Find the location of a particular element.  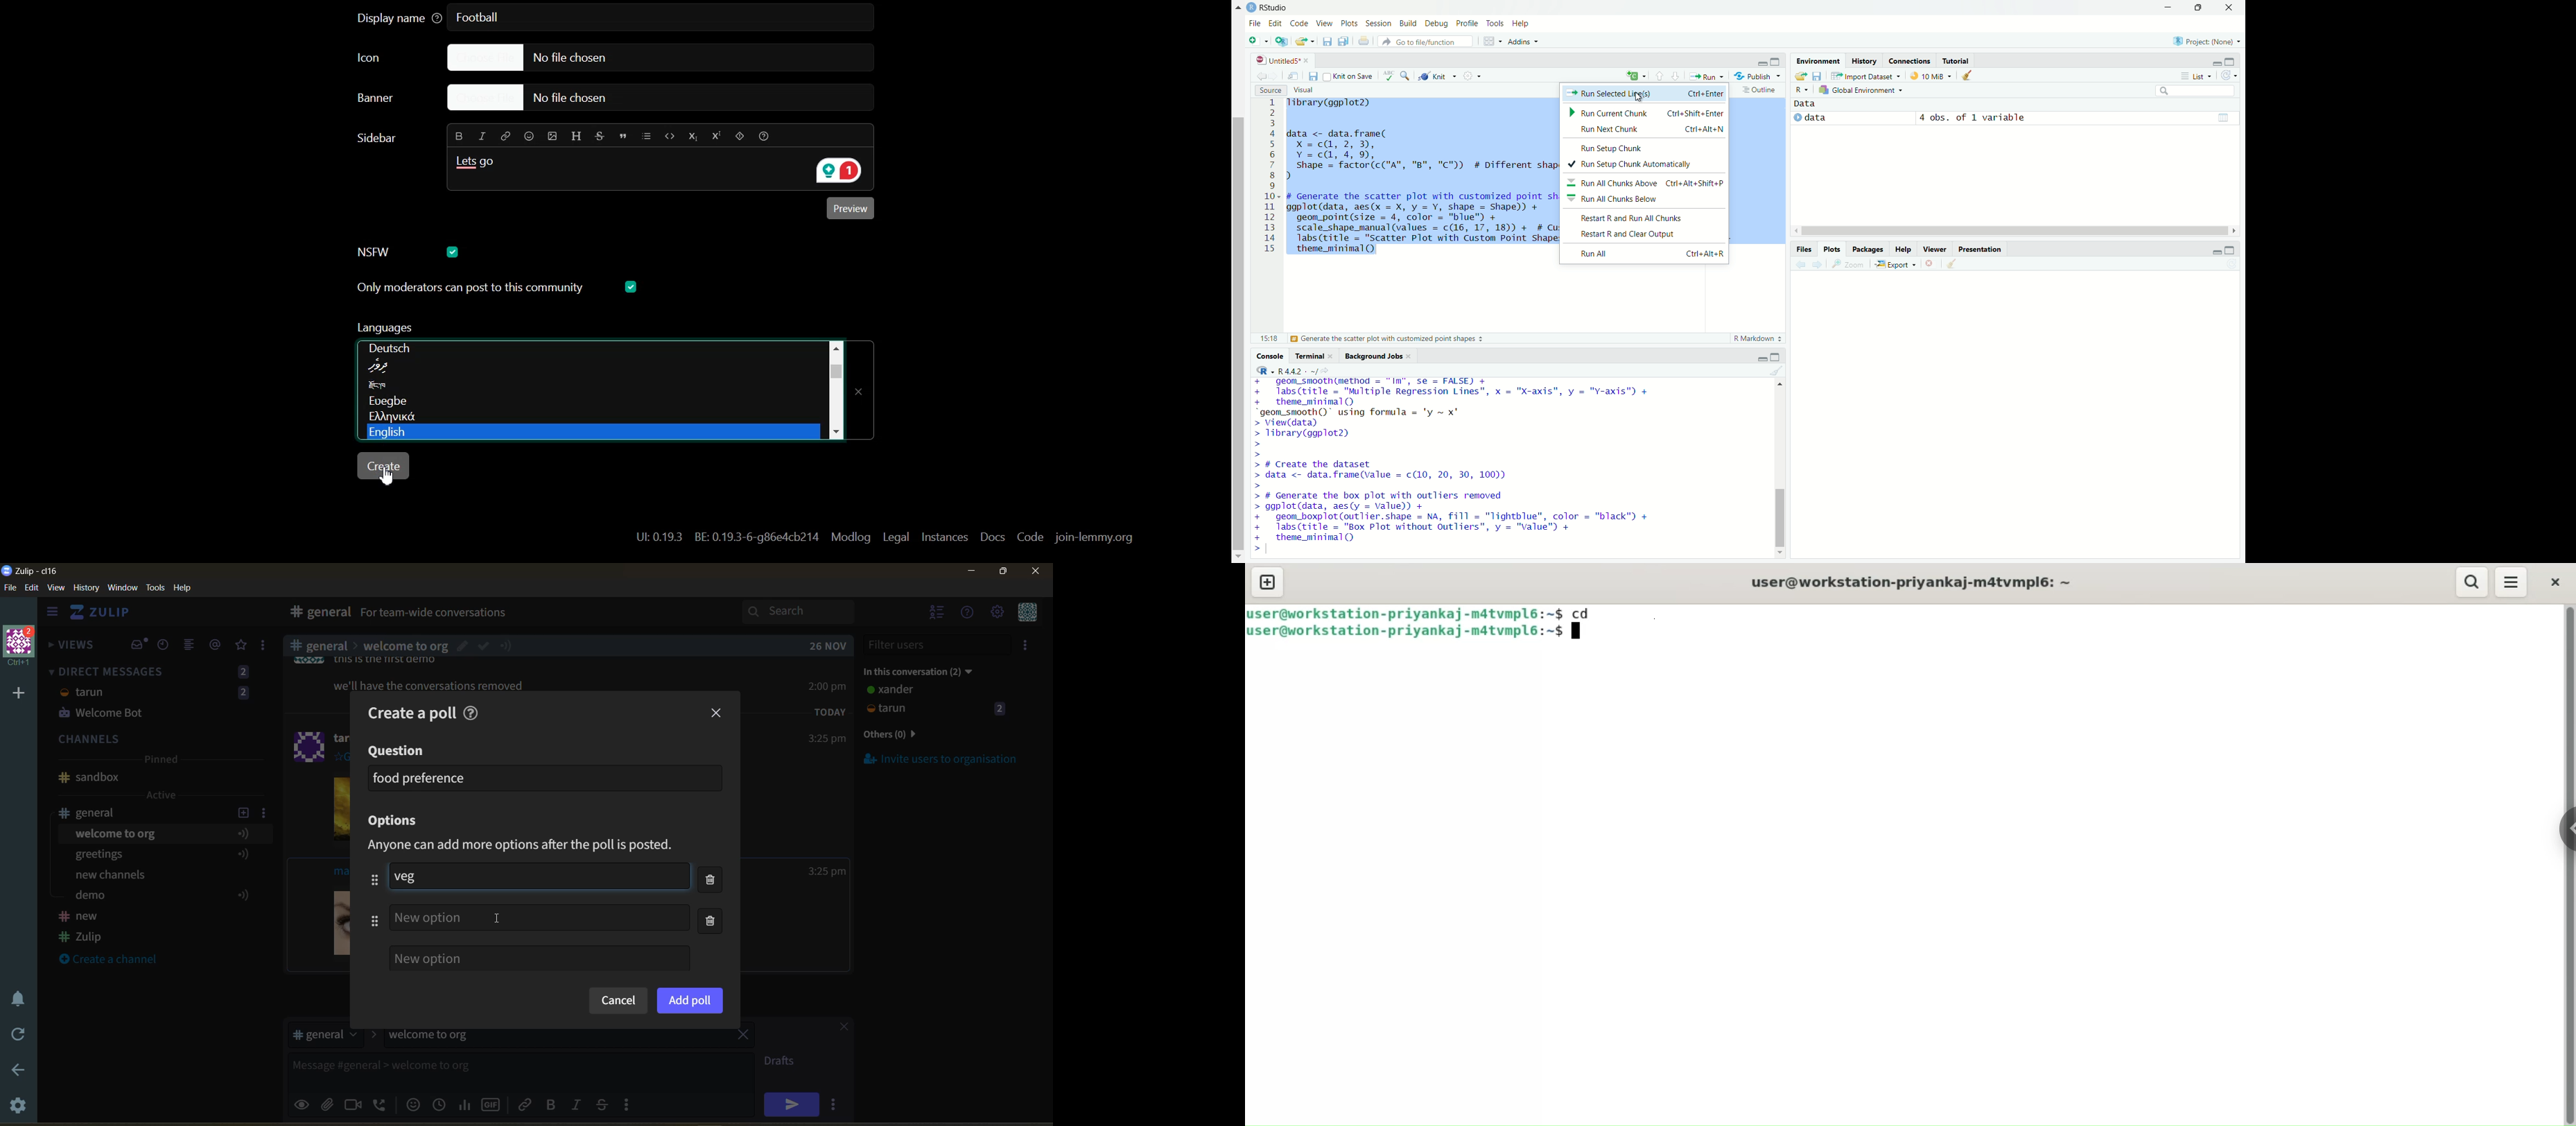

users and status is located at coordinates (938, 701).